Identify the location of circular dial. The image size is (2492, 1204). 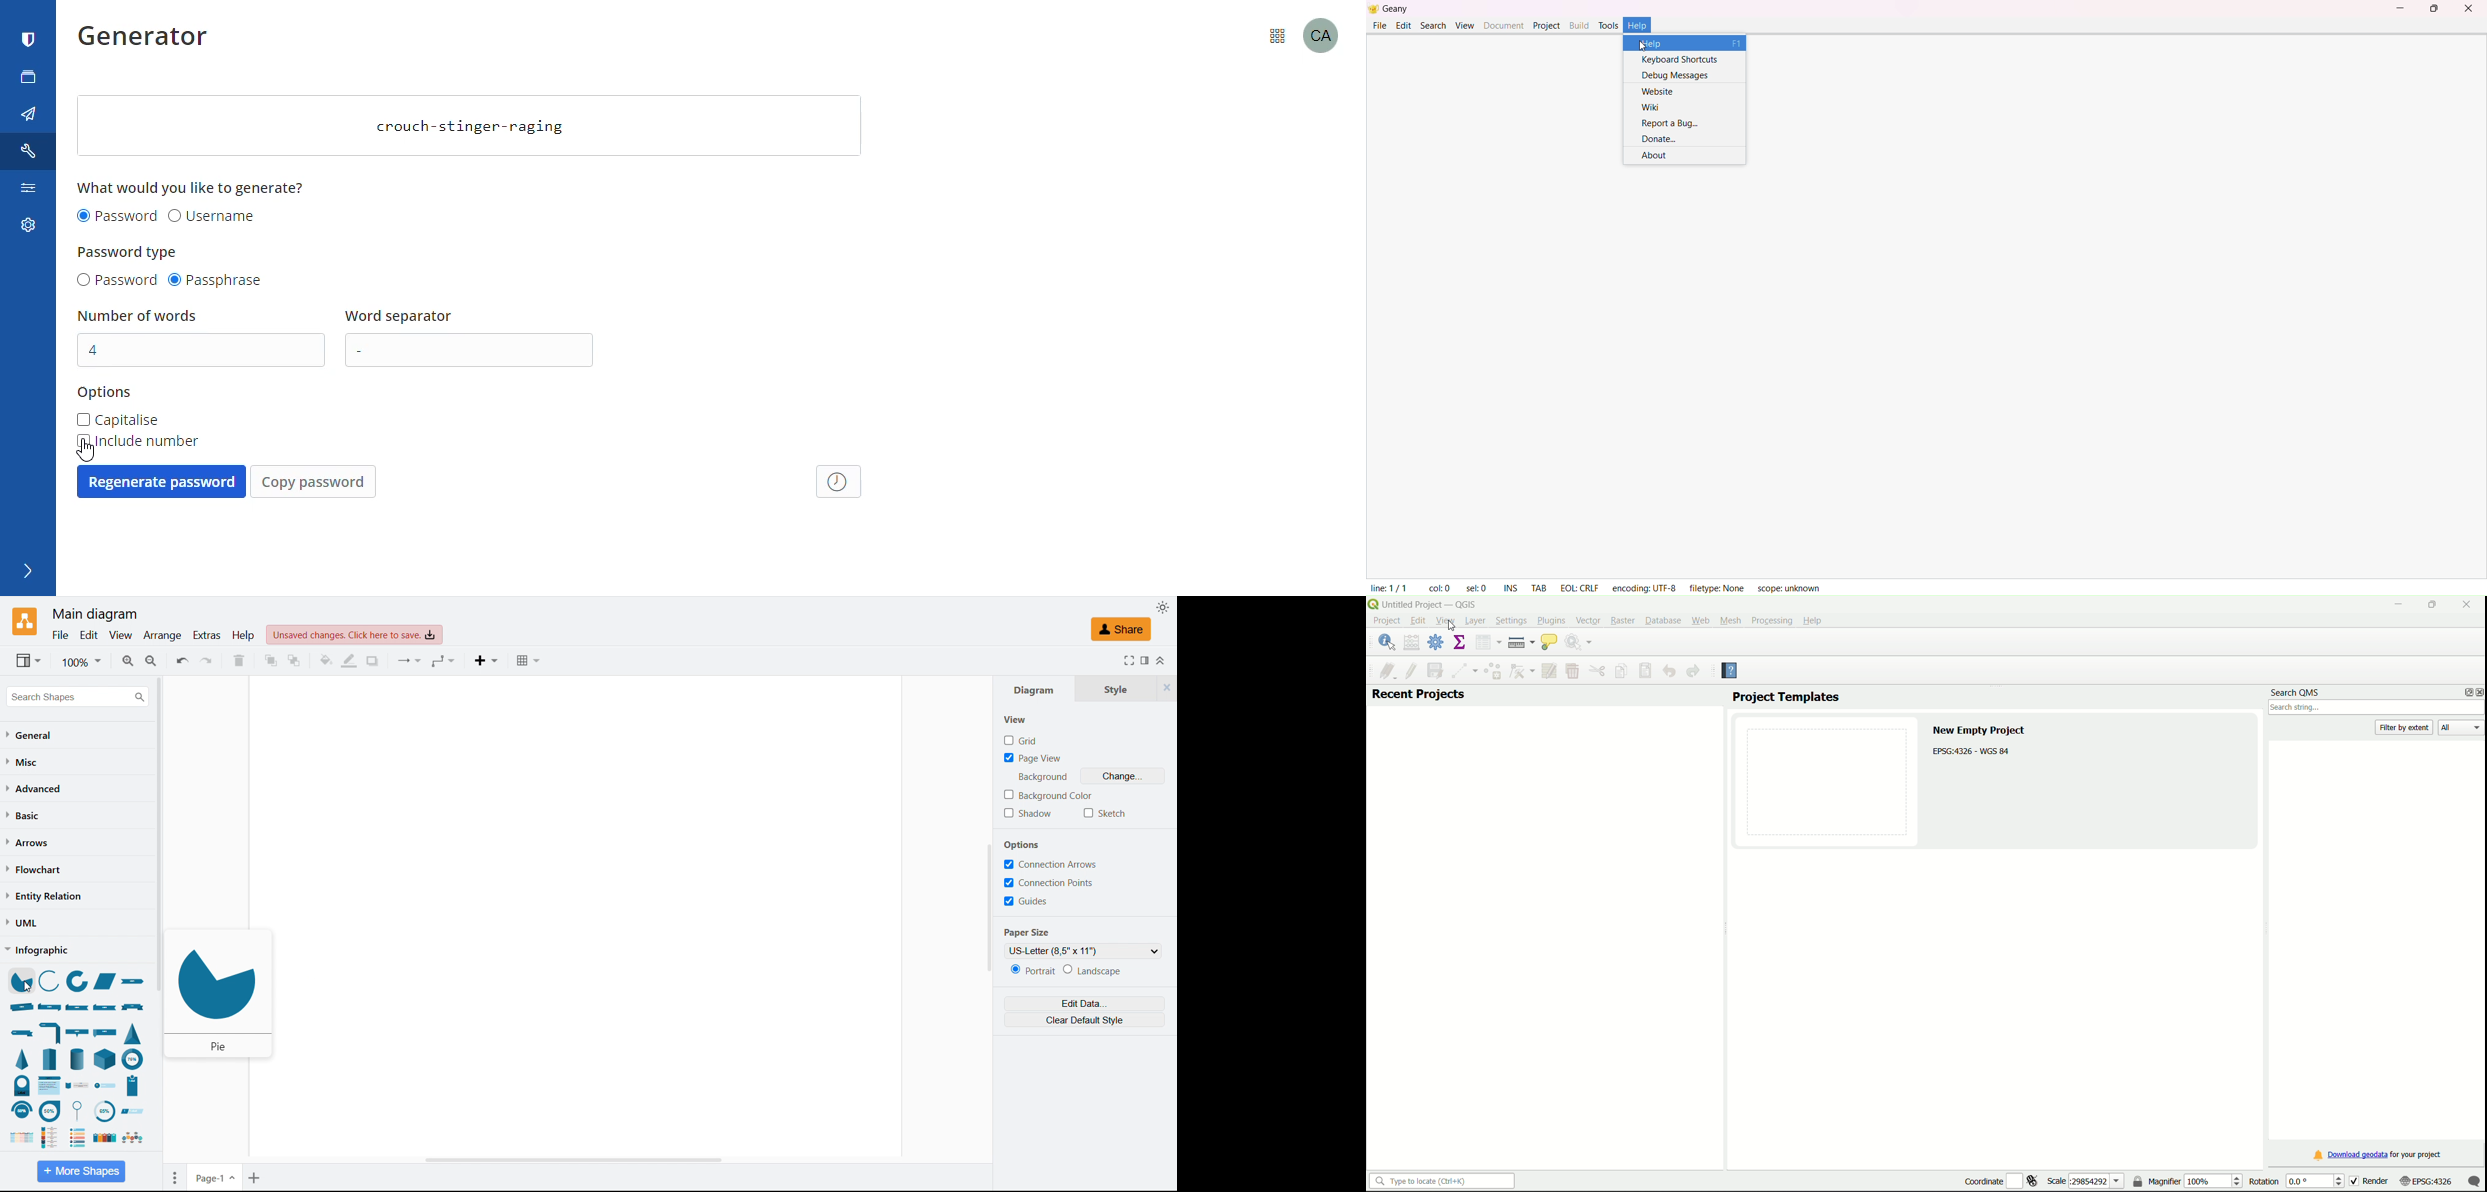
(21, 1085).